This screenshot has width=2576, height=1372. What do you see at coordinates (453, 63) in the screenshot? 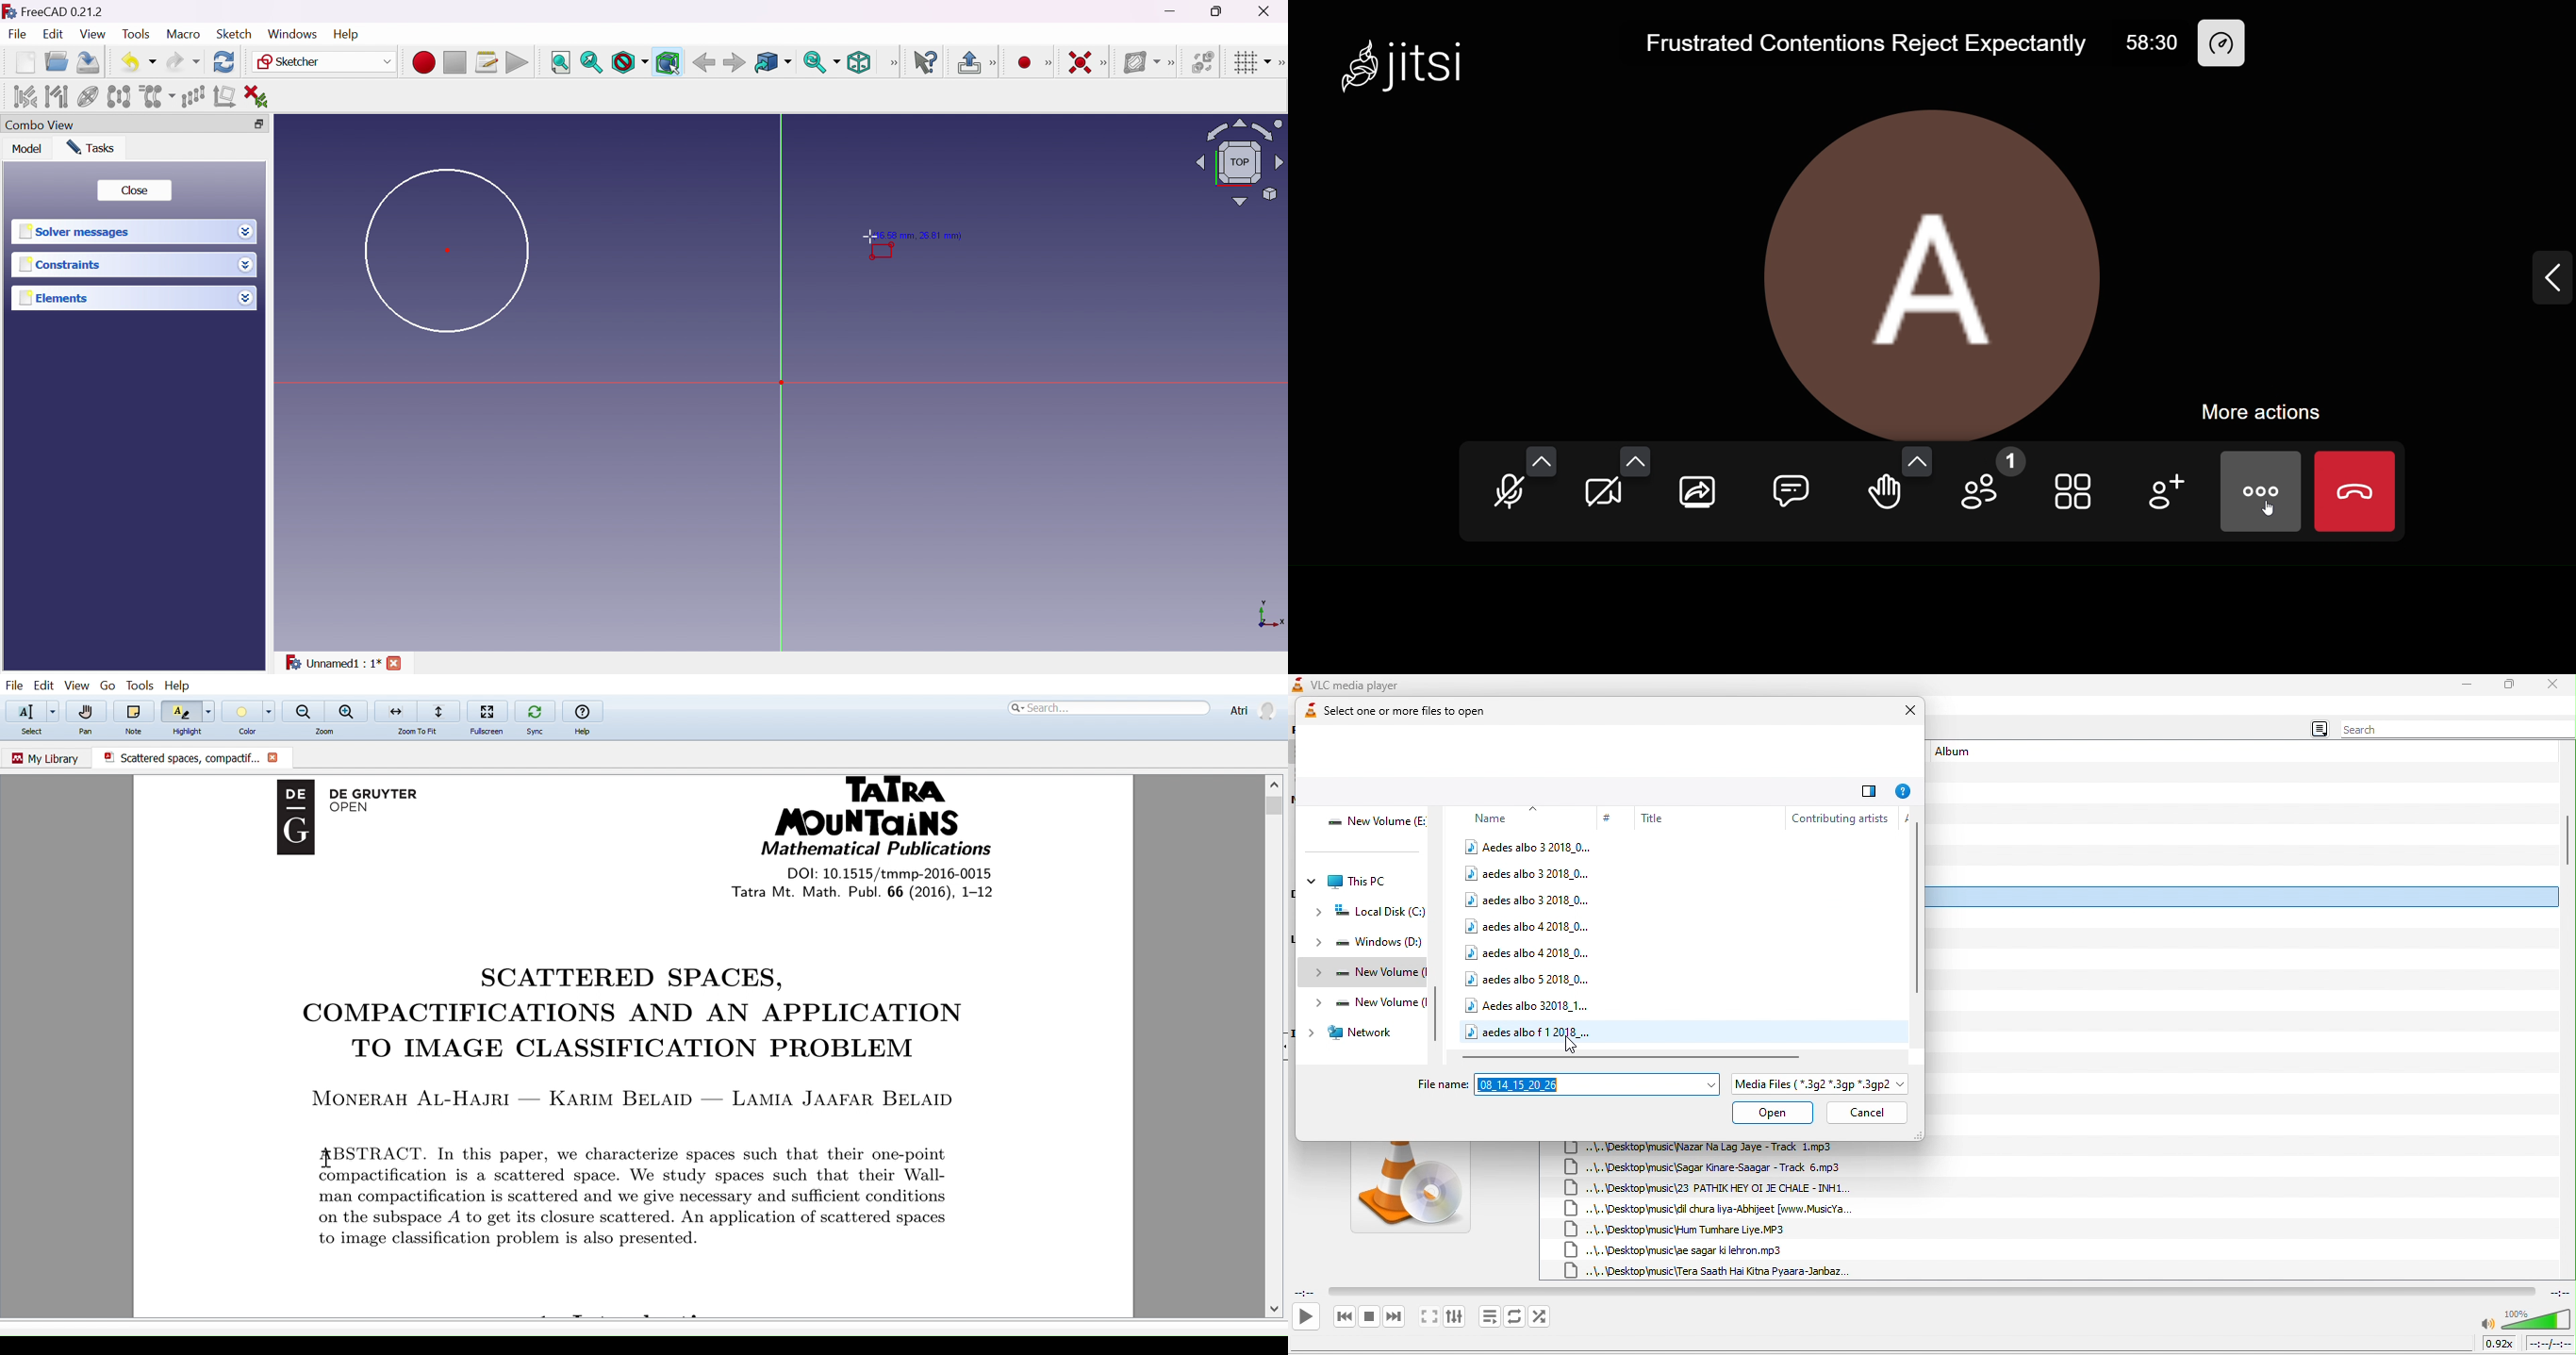
I see `Stop macro recording` at bounding box center [453, 63].